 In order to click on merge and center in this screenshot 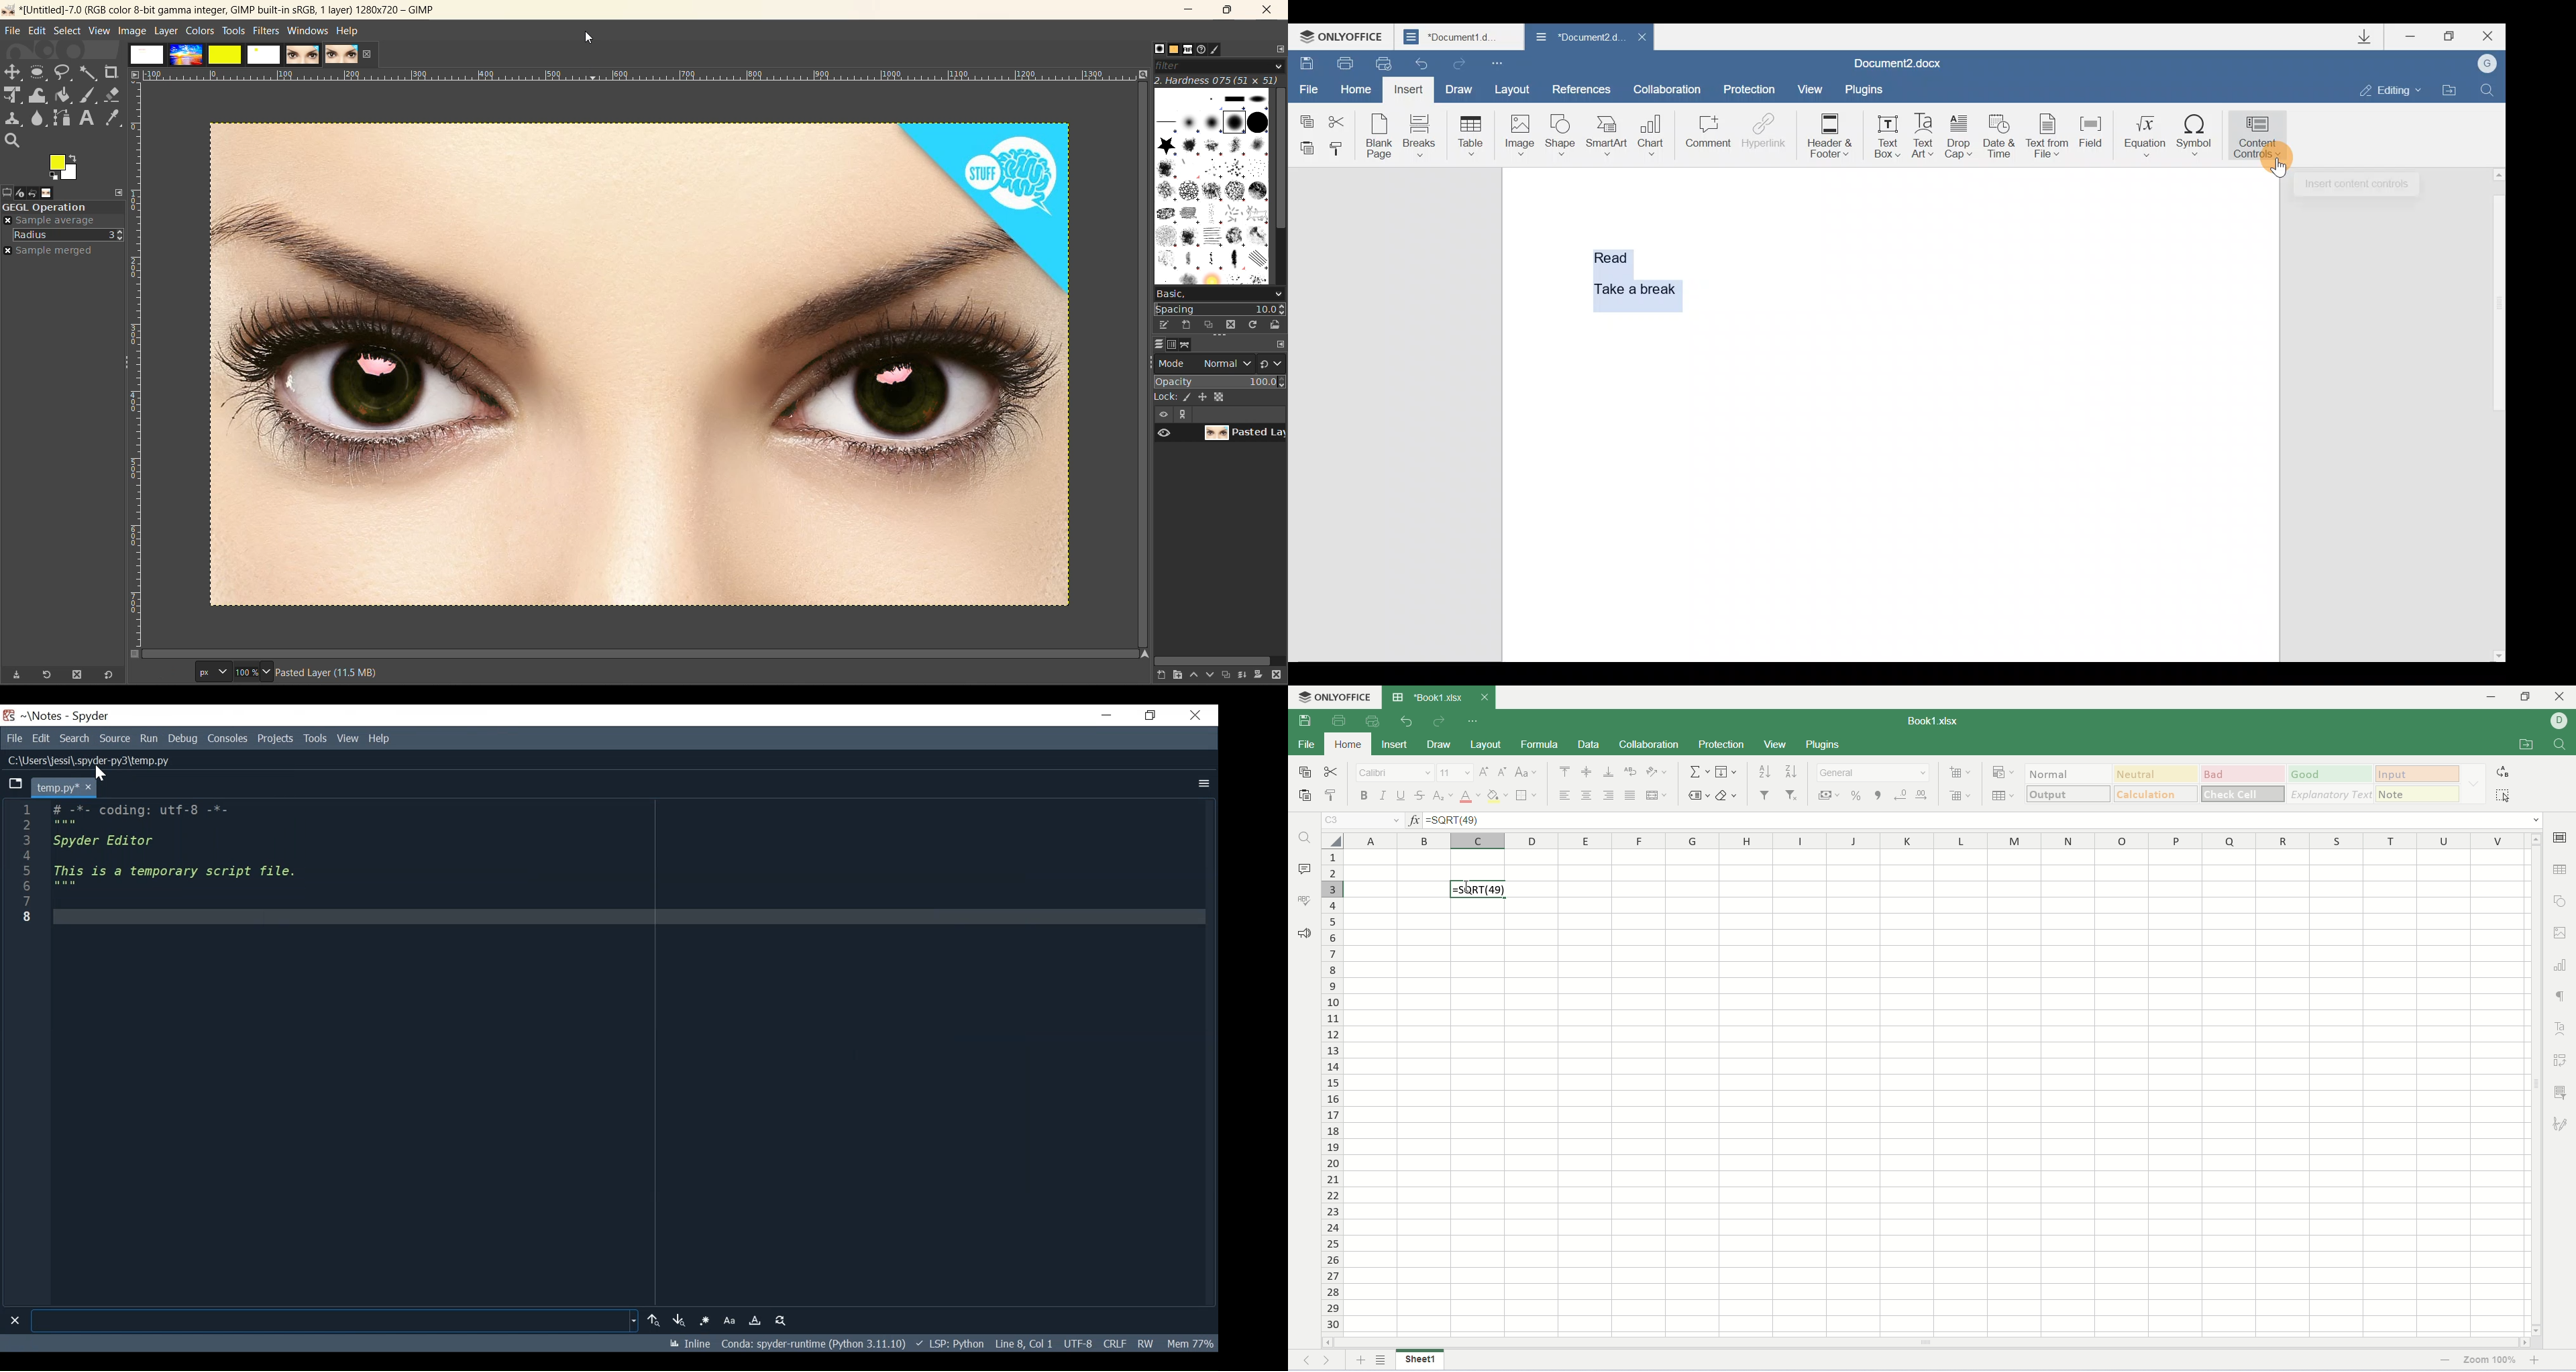, I will do `click(1657, 795)`.